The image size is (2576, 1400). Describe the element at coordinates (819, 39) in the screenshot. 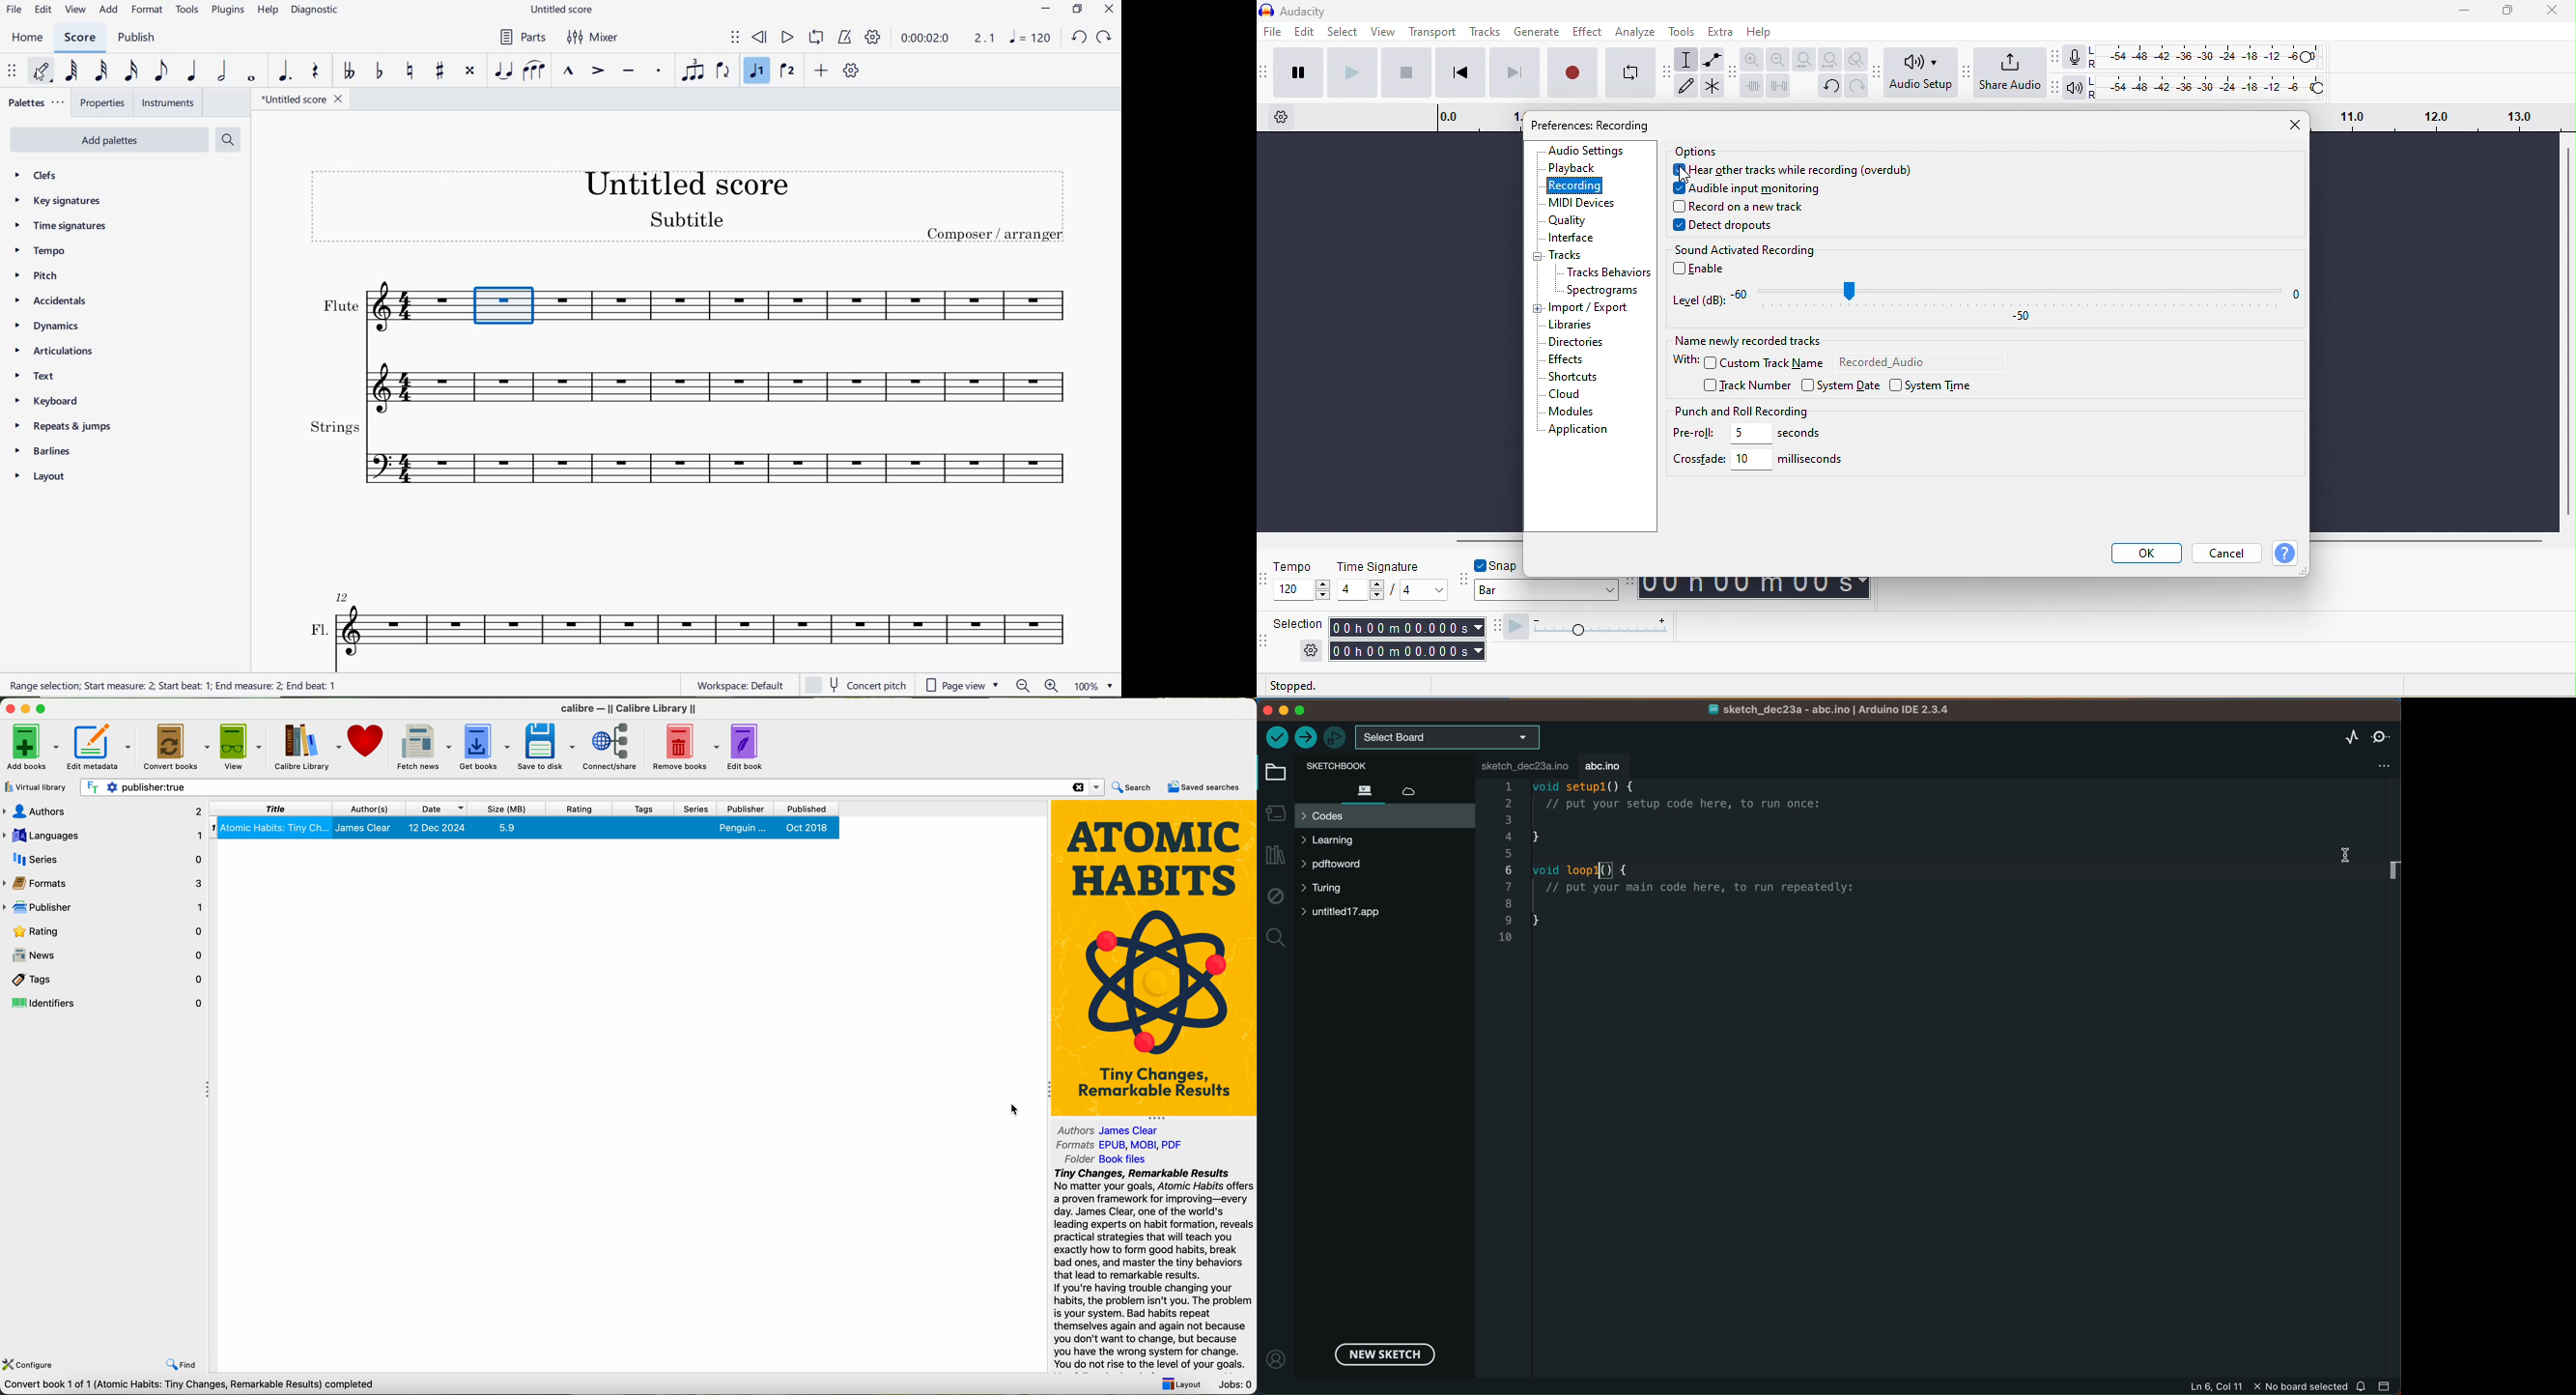

I see `LOOP PLAYBACK` at that location.